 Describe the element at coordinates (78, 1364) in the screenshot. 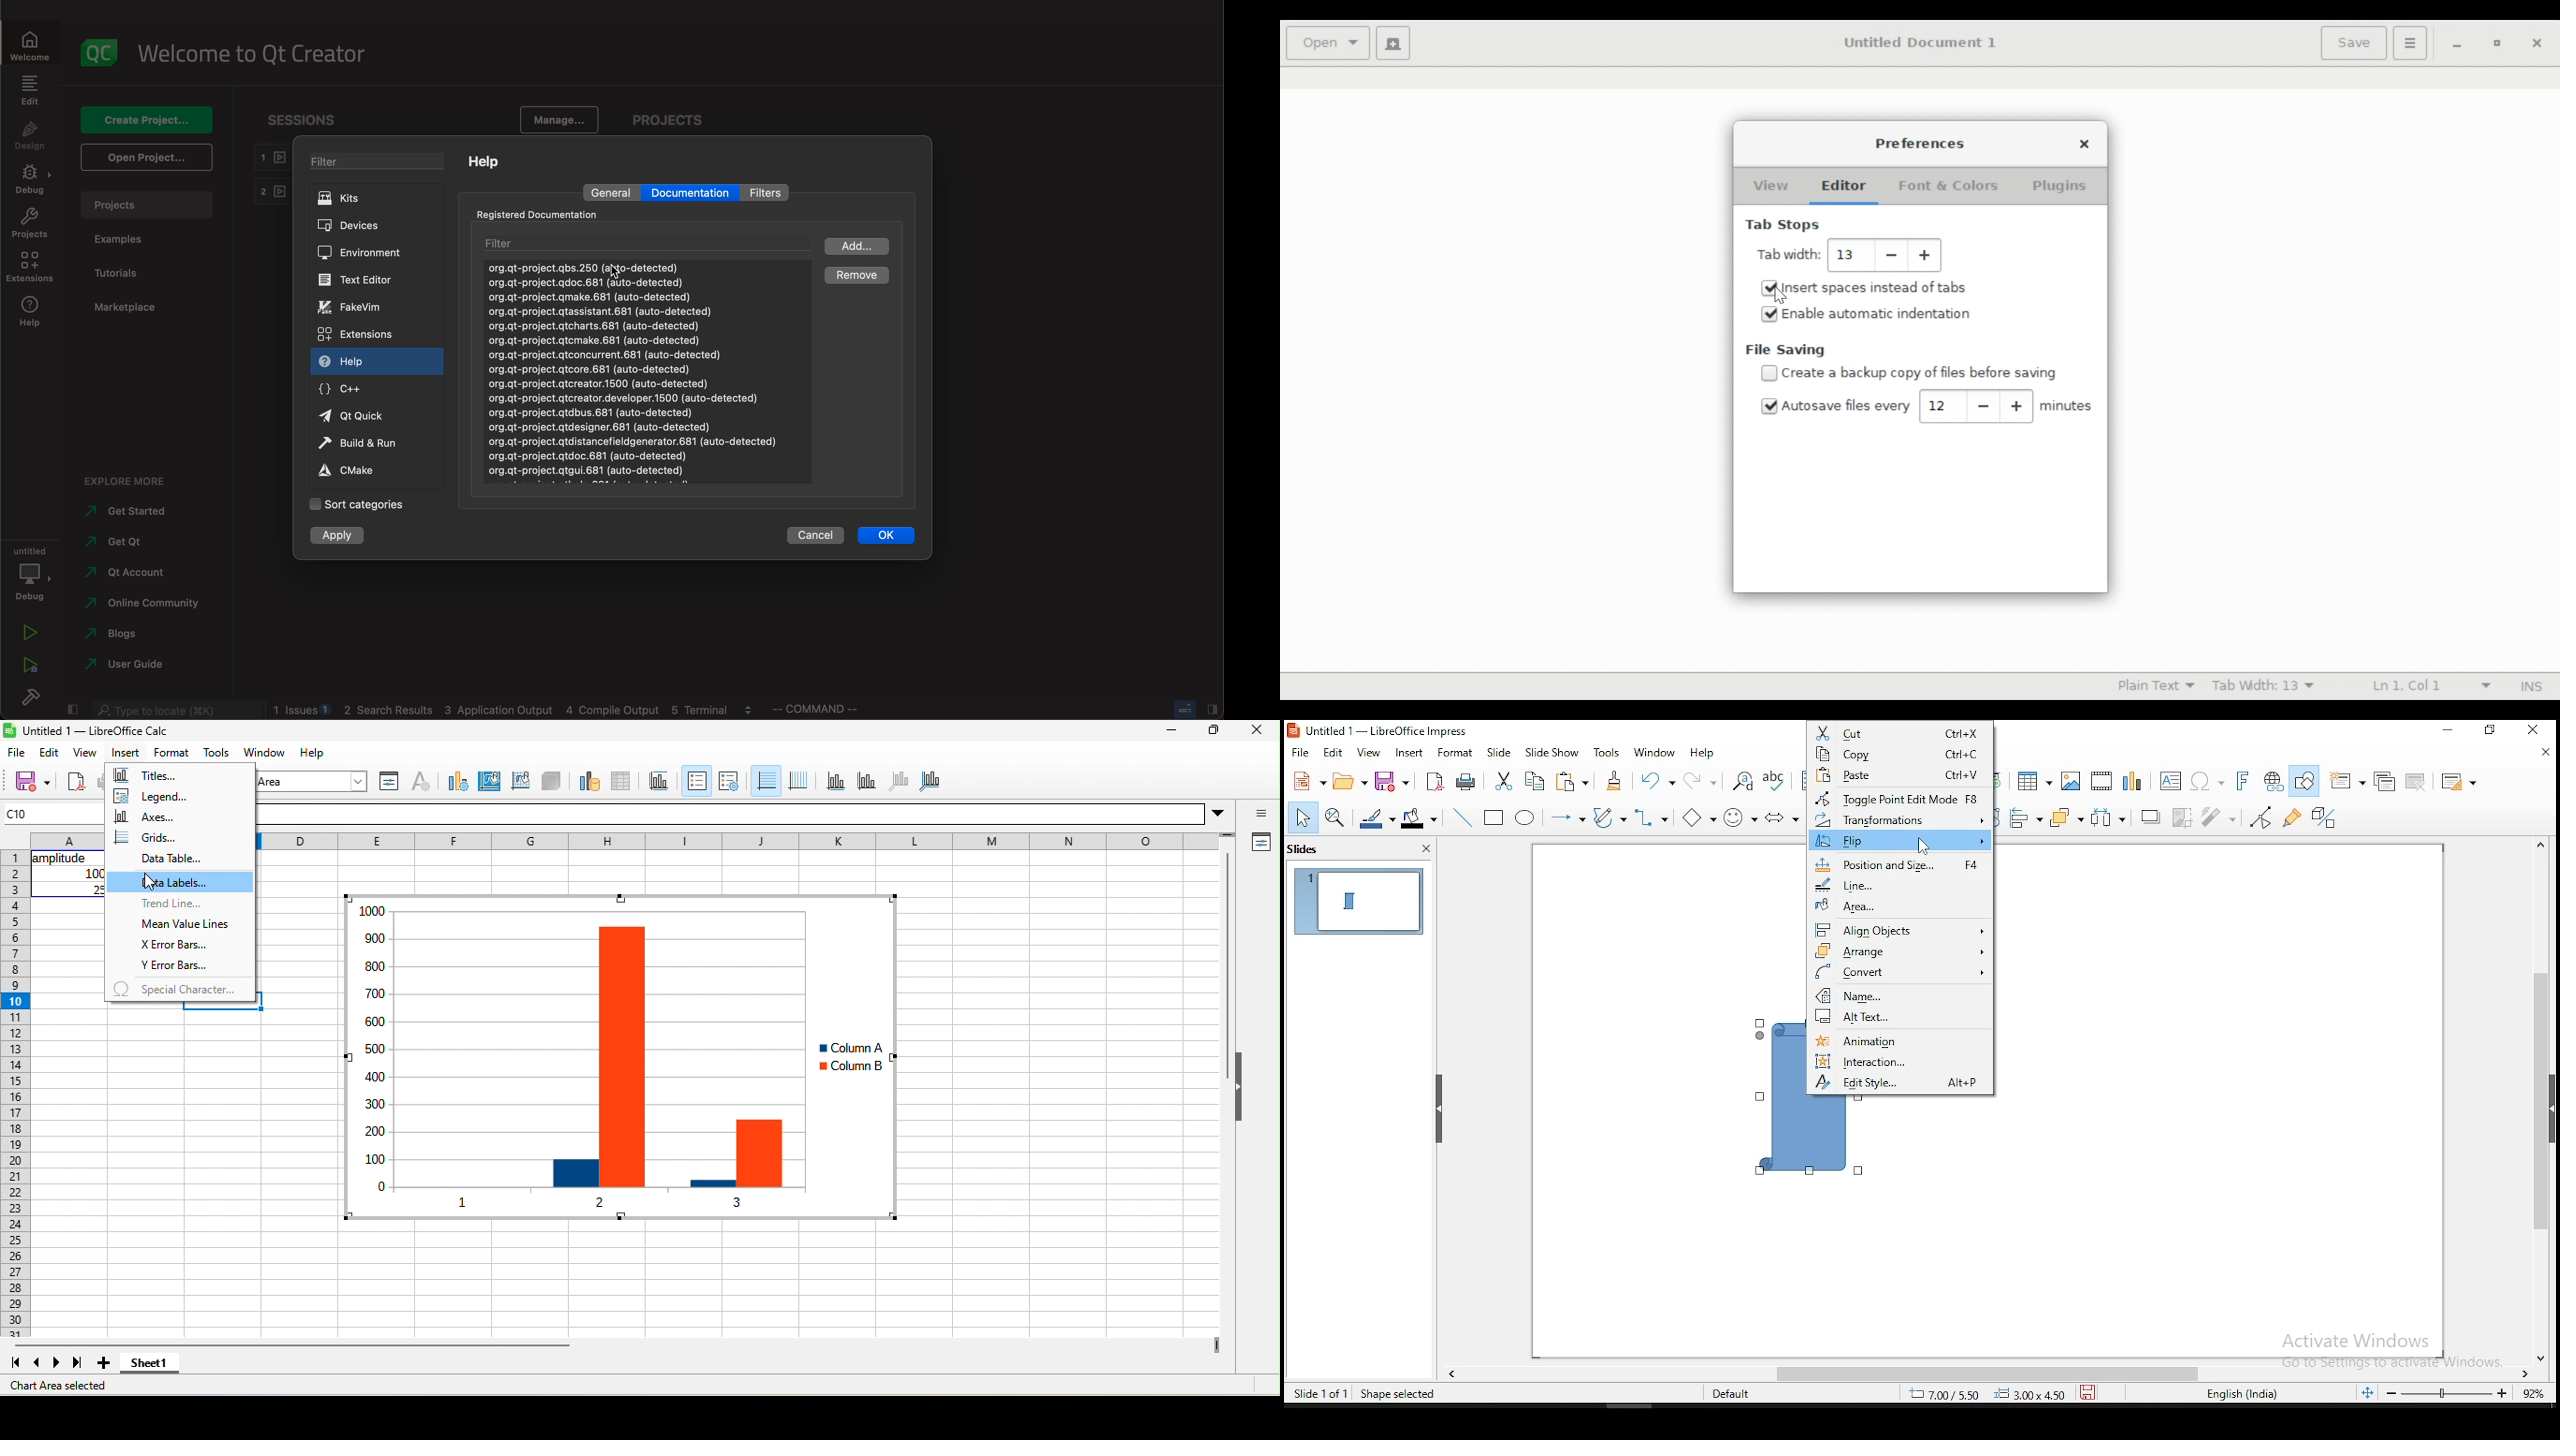

I see `last sheet` at that location.